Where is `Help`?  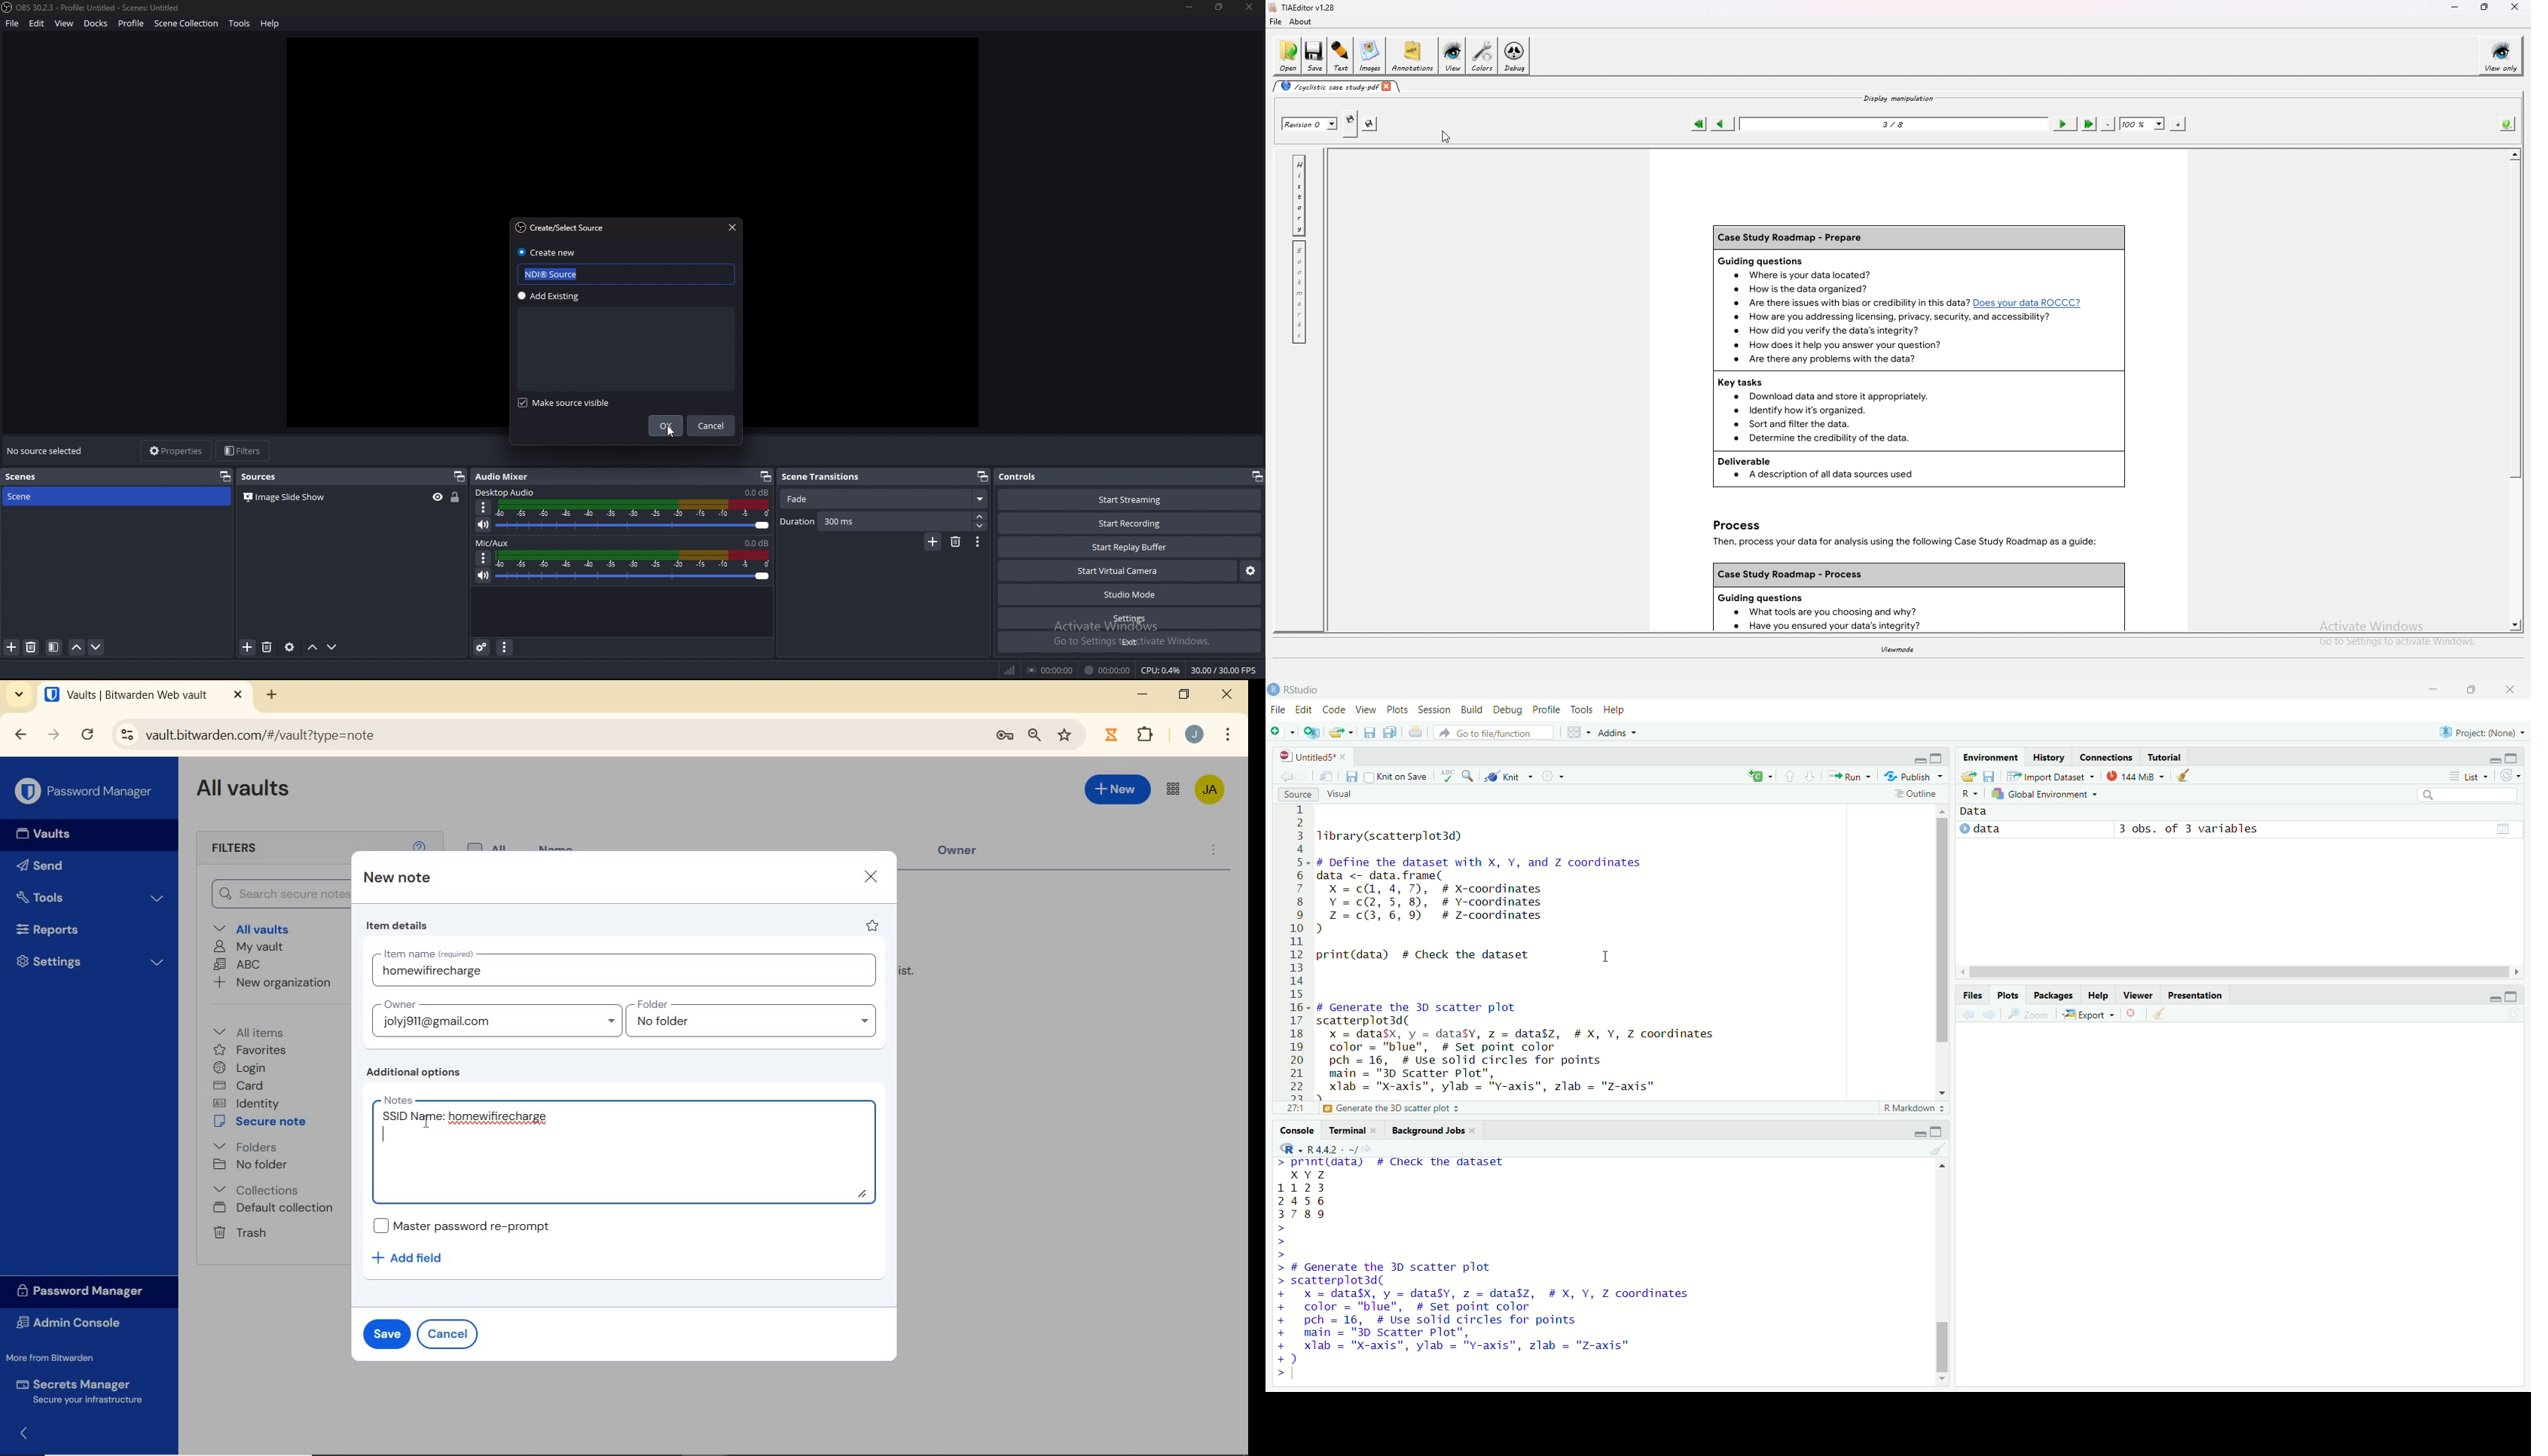
Help is located at coordinates (1616, 709).